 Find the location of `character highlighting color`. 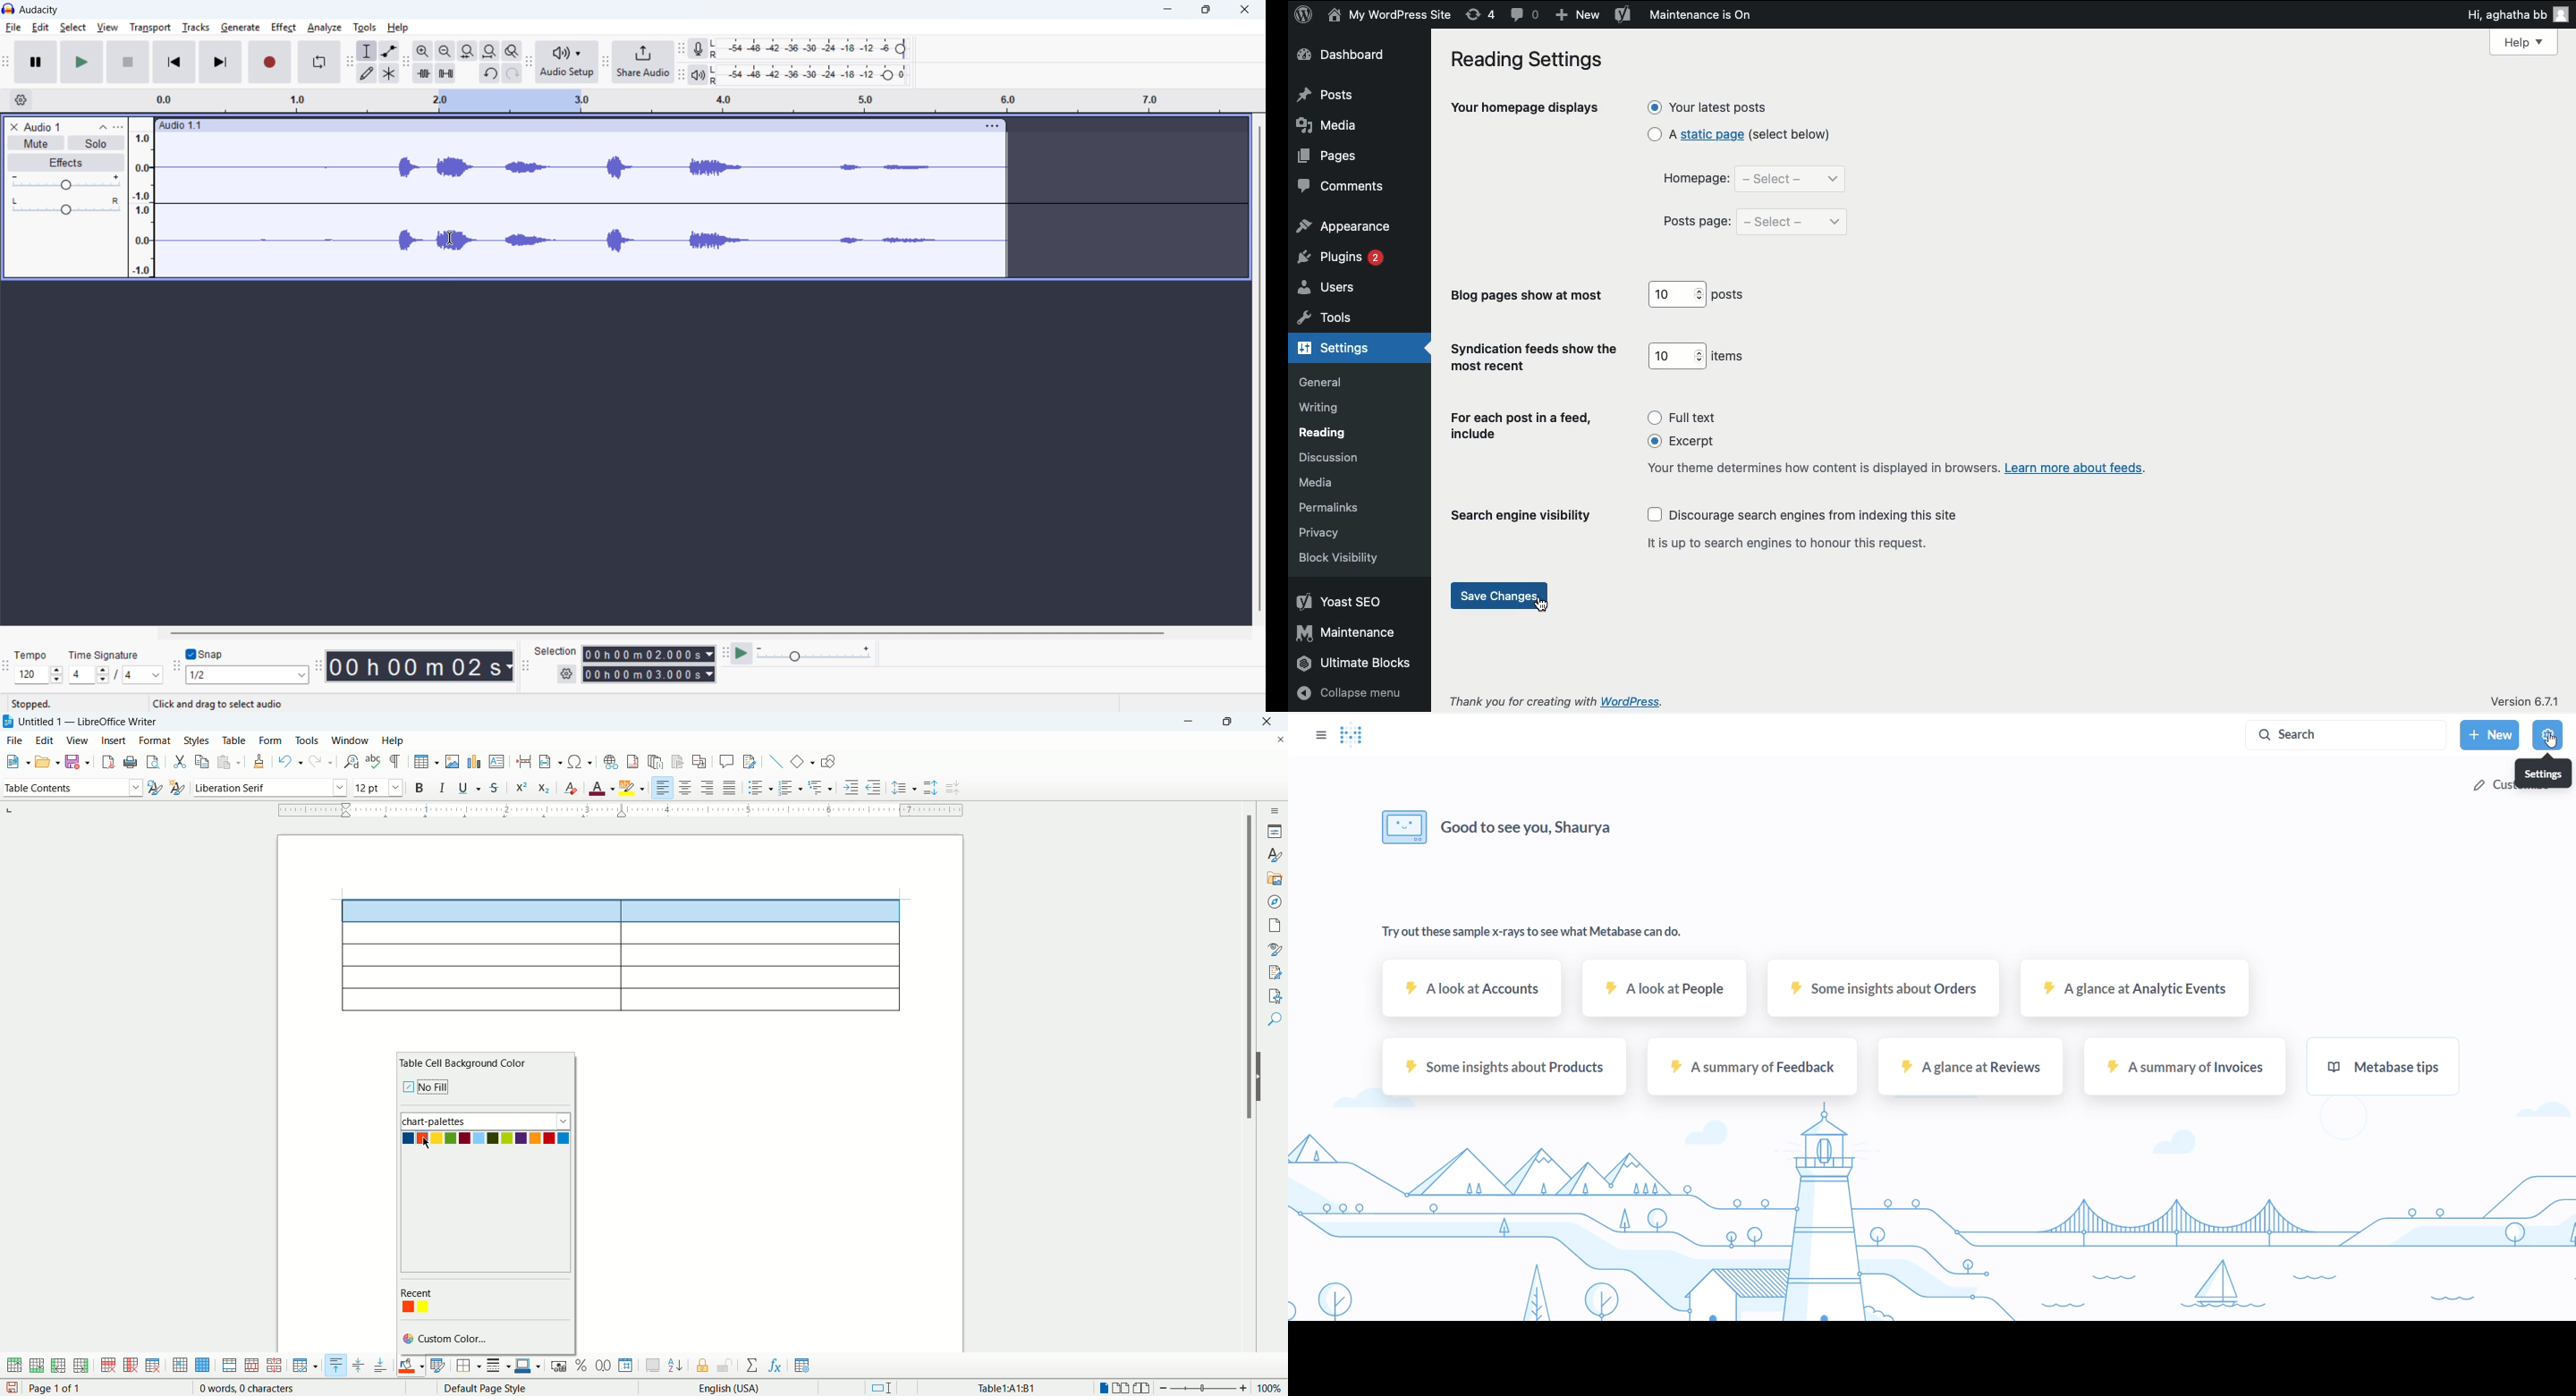

character highlighting color is located at coordinates (633, 788).